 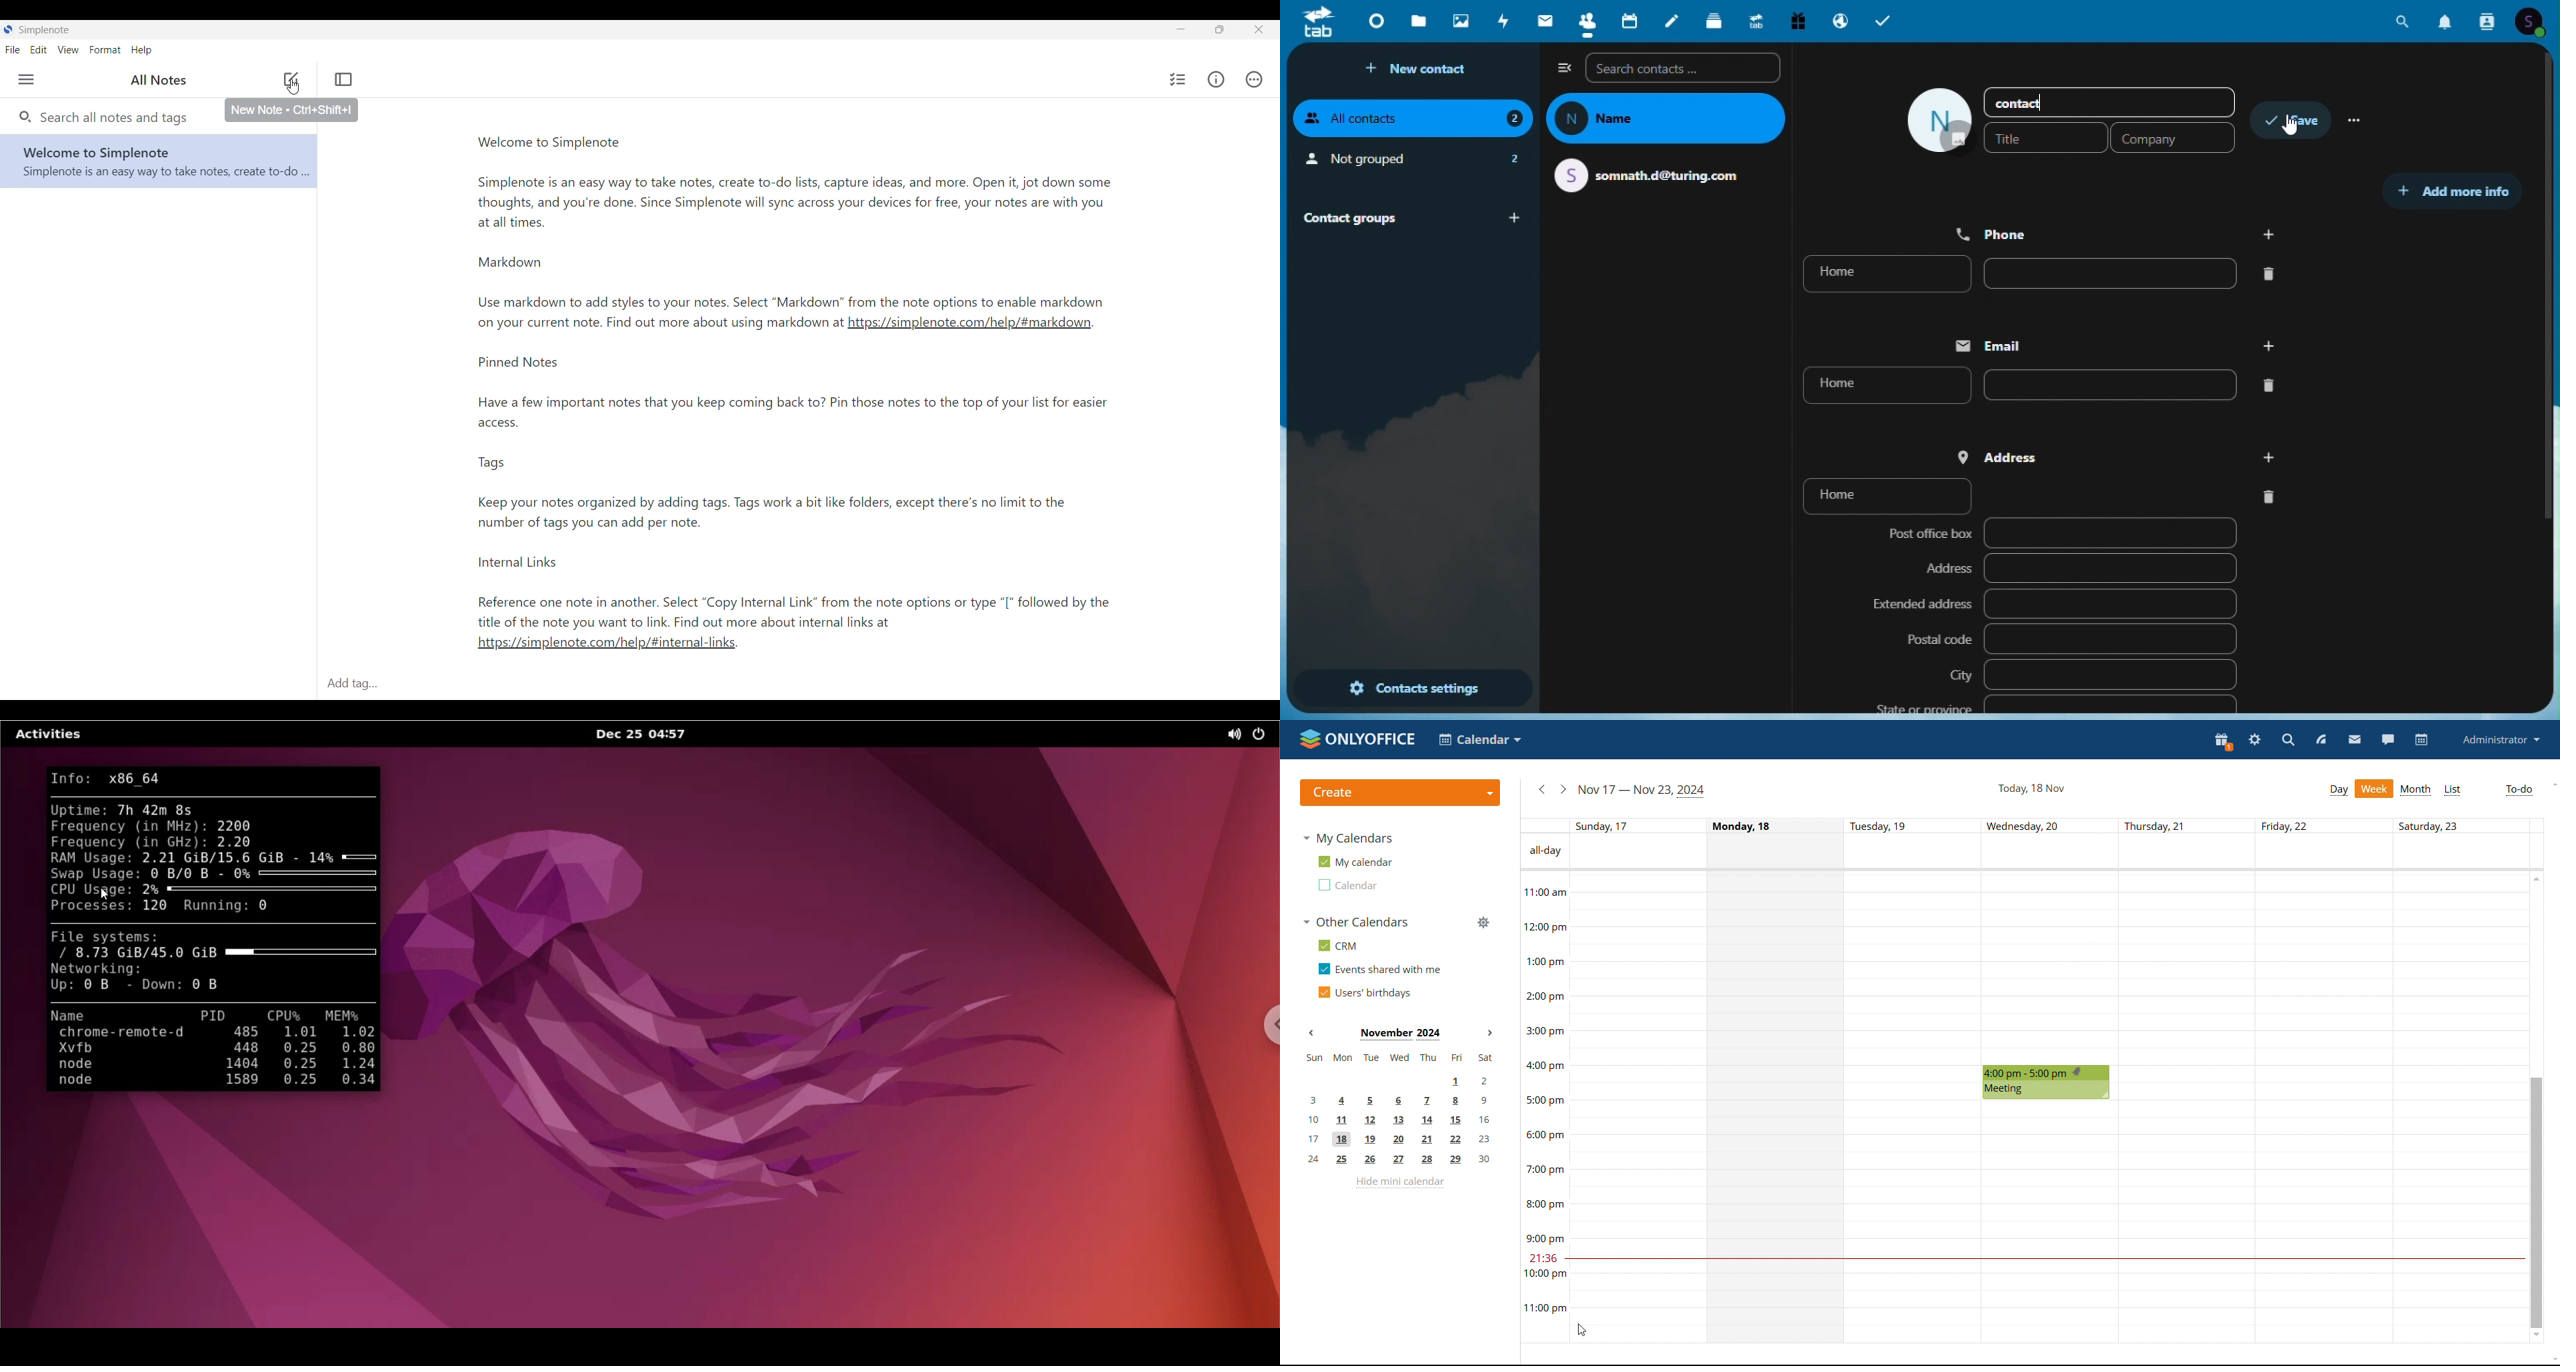 What do you see at coordinates (1219, 29) in the screenshot?
I see `Resize` at bounding box center [1219, 29].